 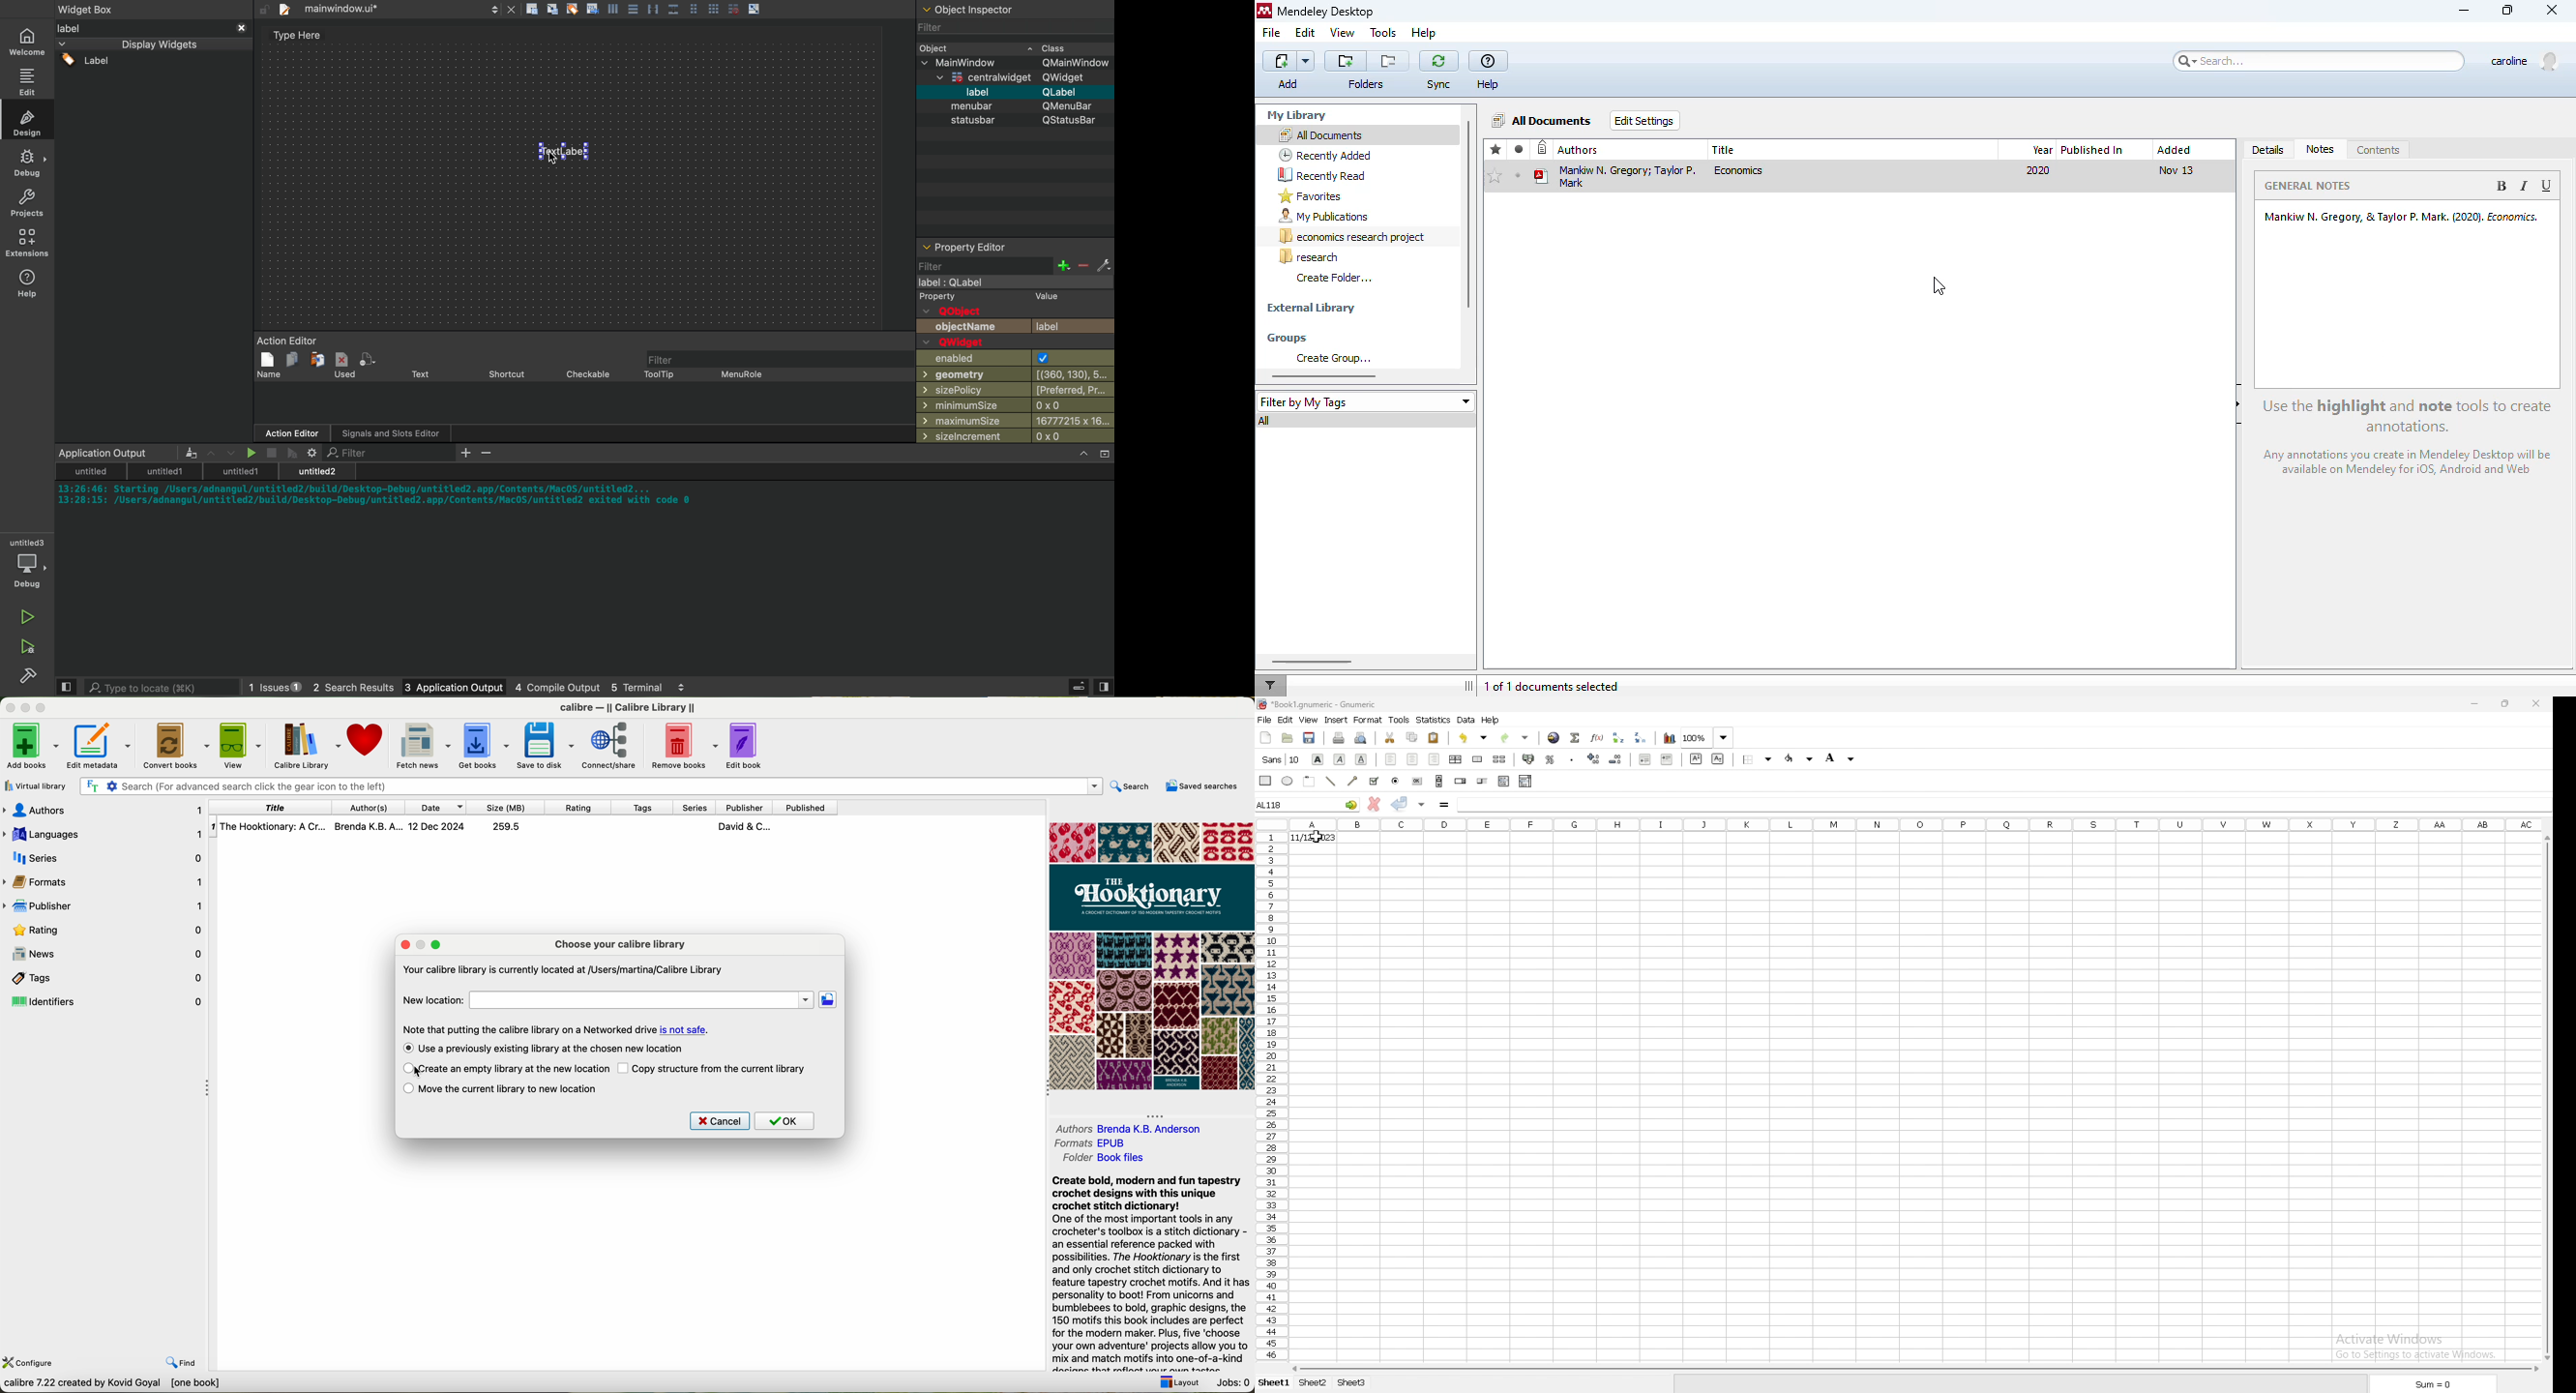 What do you see at coordinates (30, 565) in the screenshot?
I see `debug` at bounding box center [30, 565].